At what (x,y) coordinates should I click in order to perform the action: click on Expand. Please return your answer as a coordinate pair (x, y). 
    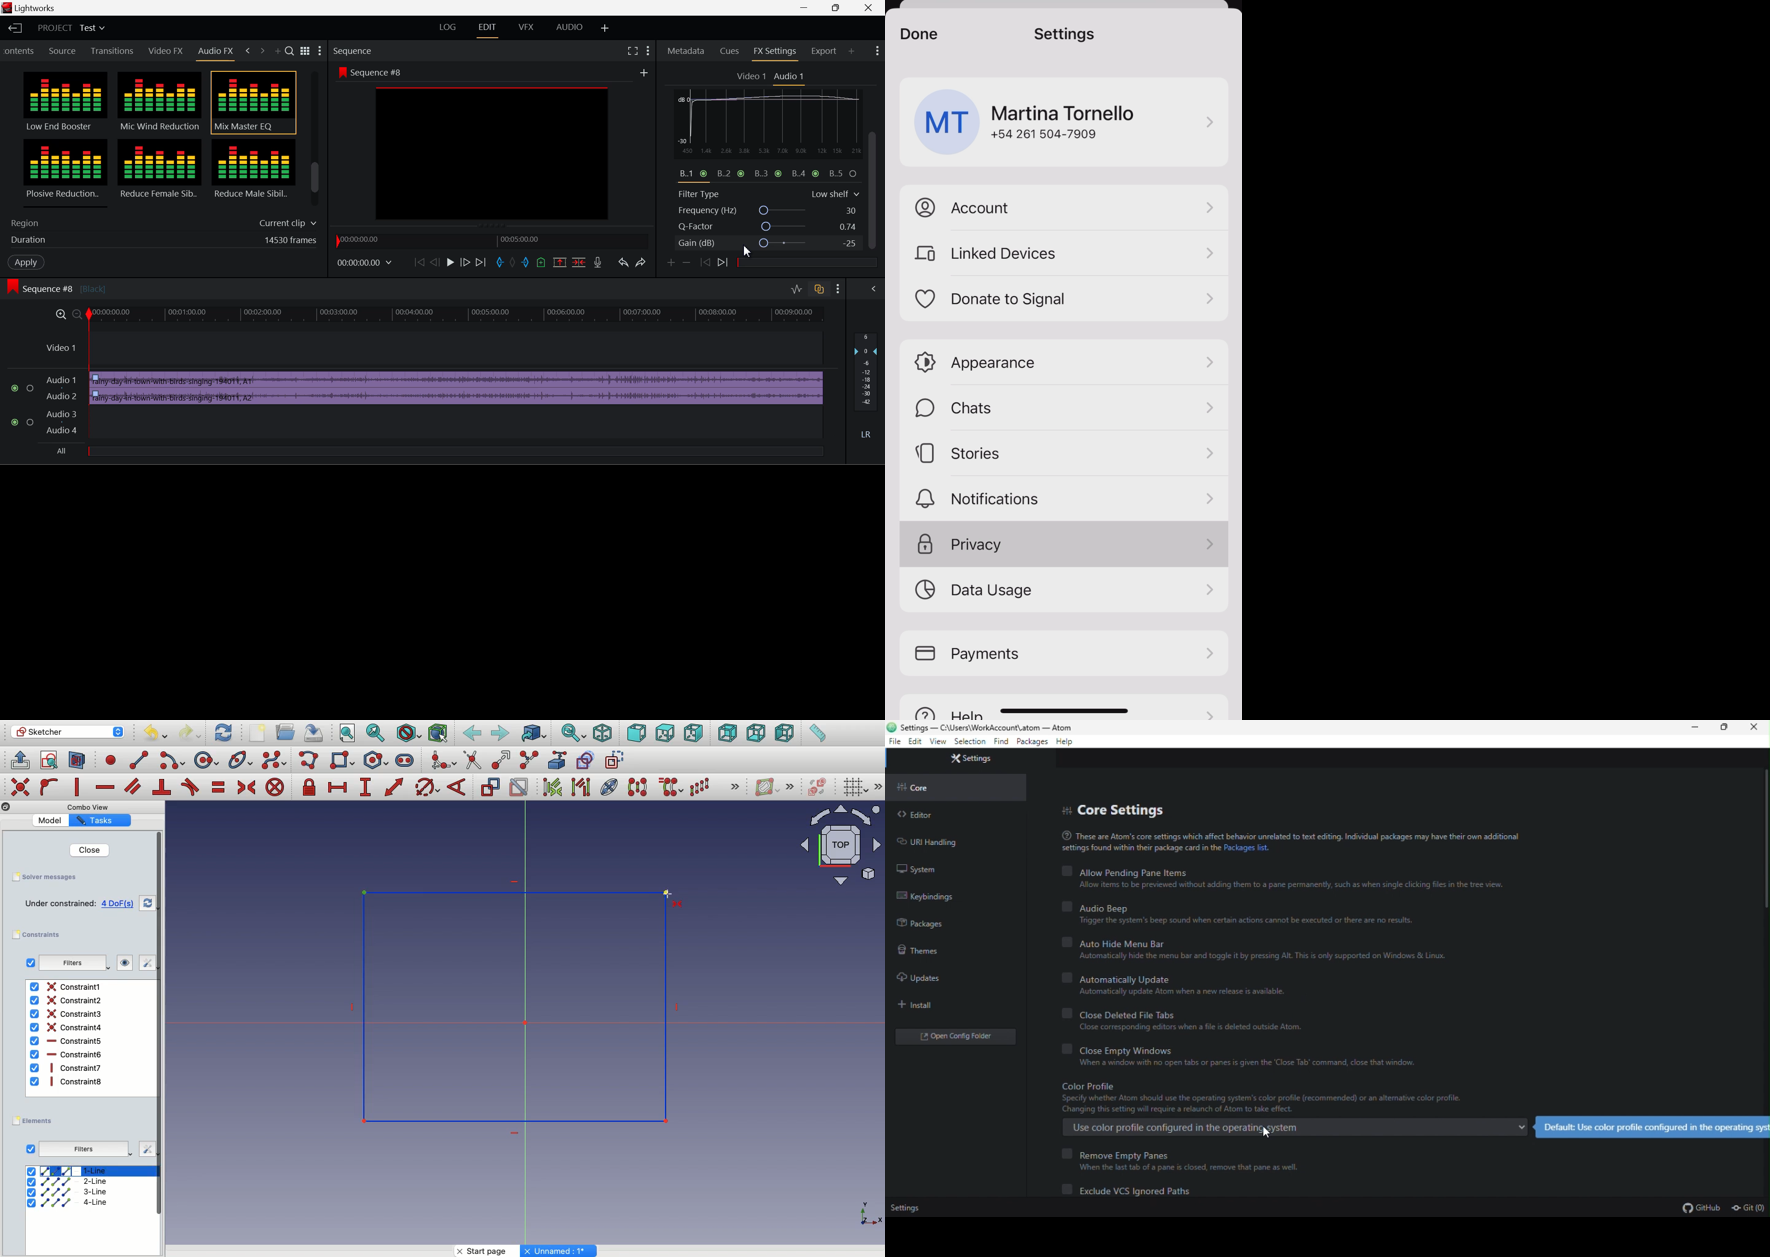
    Looking at the image, I should click on (879, 786).